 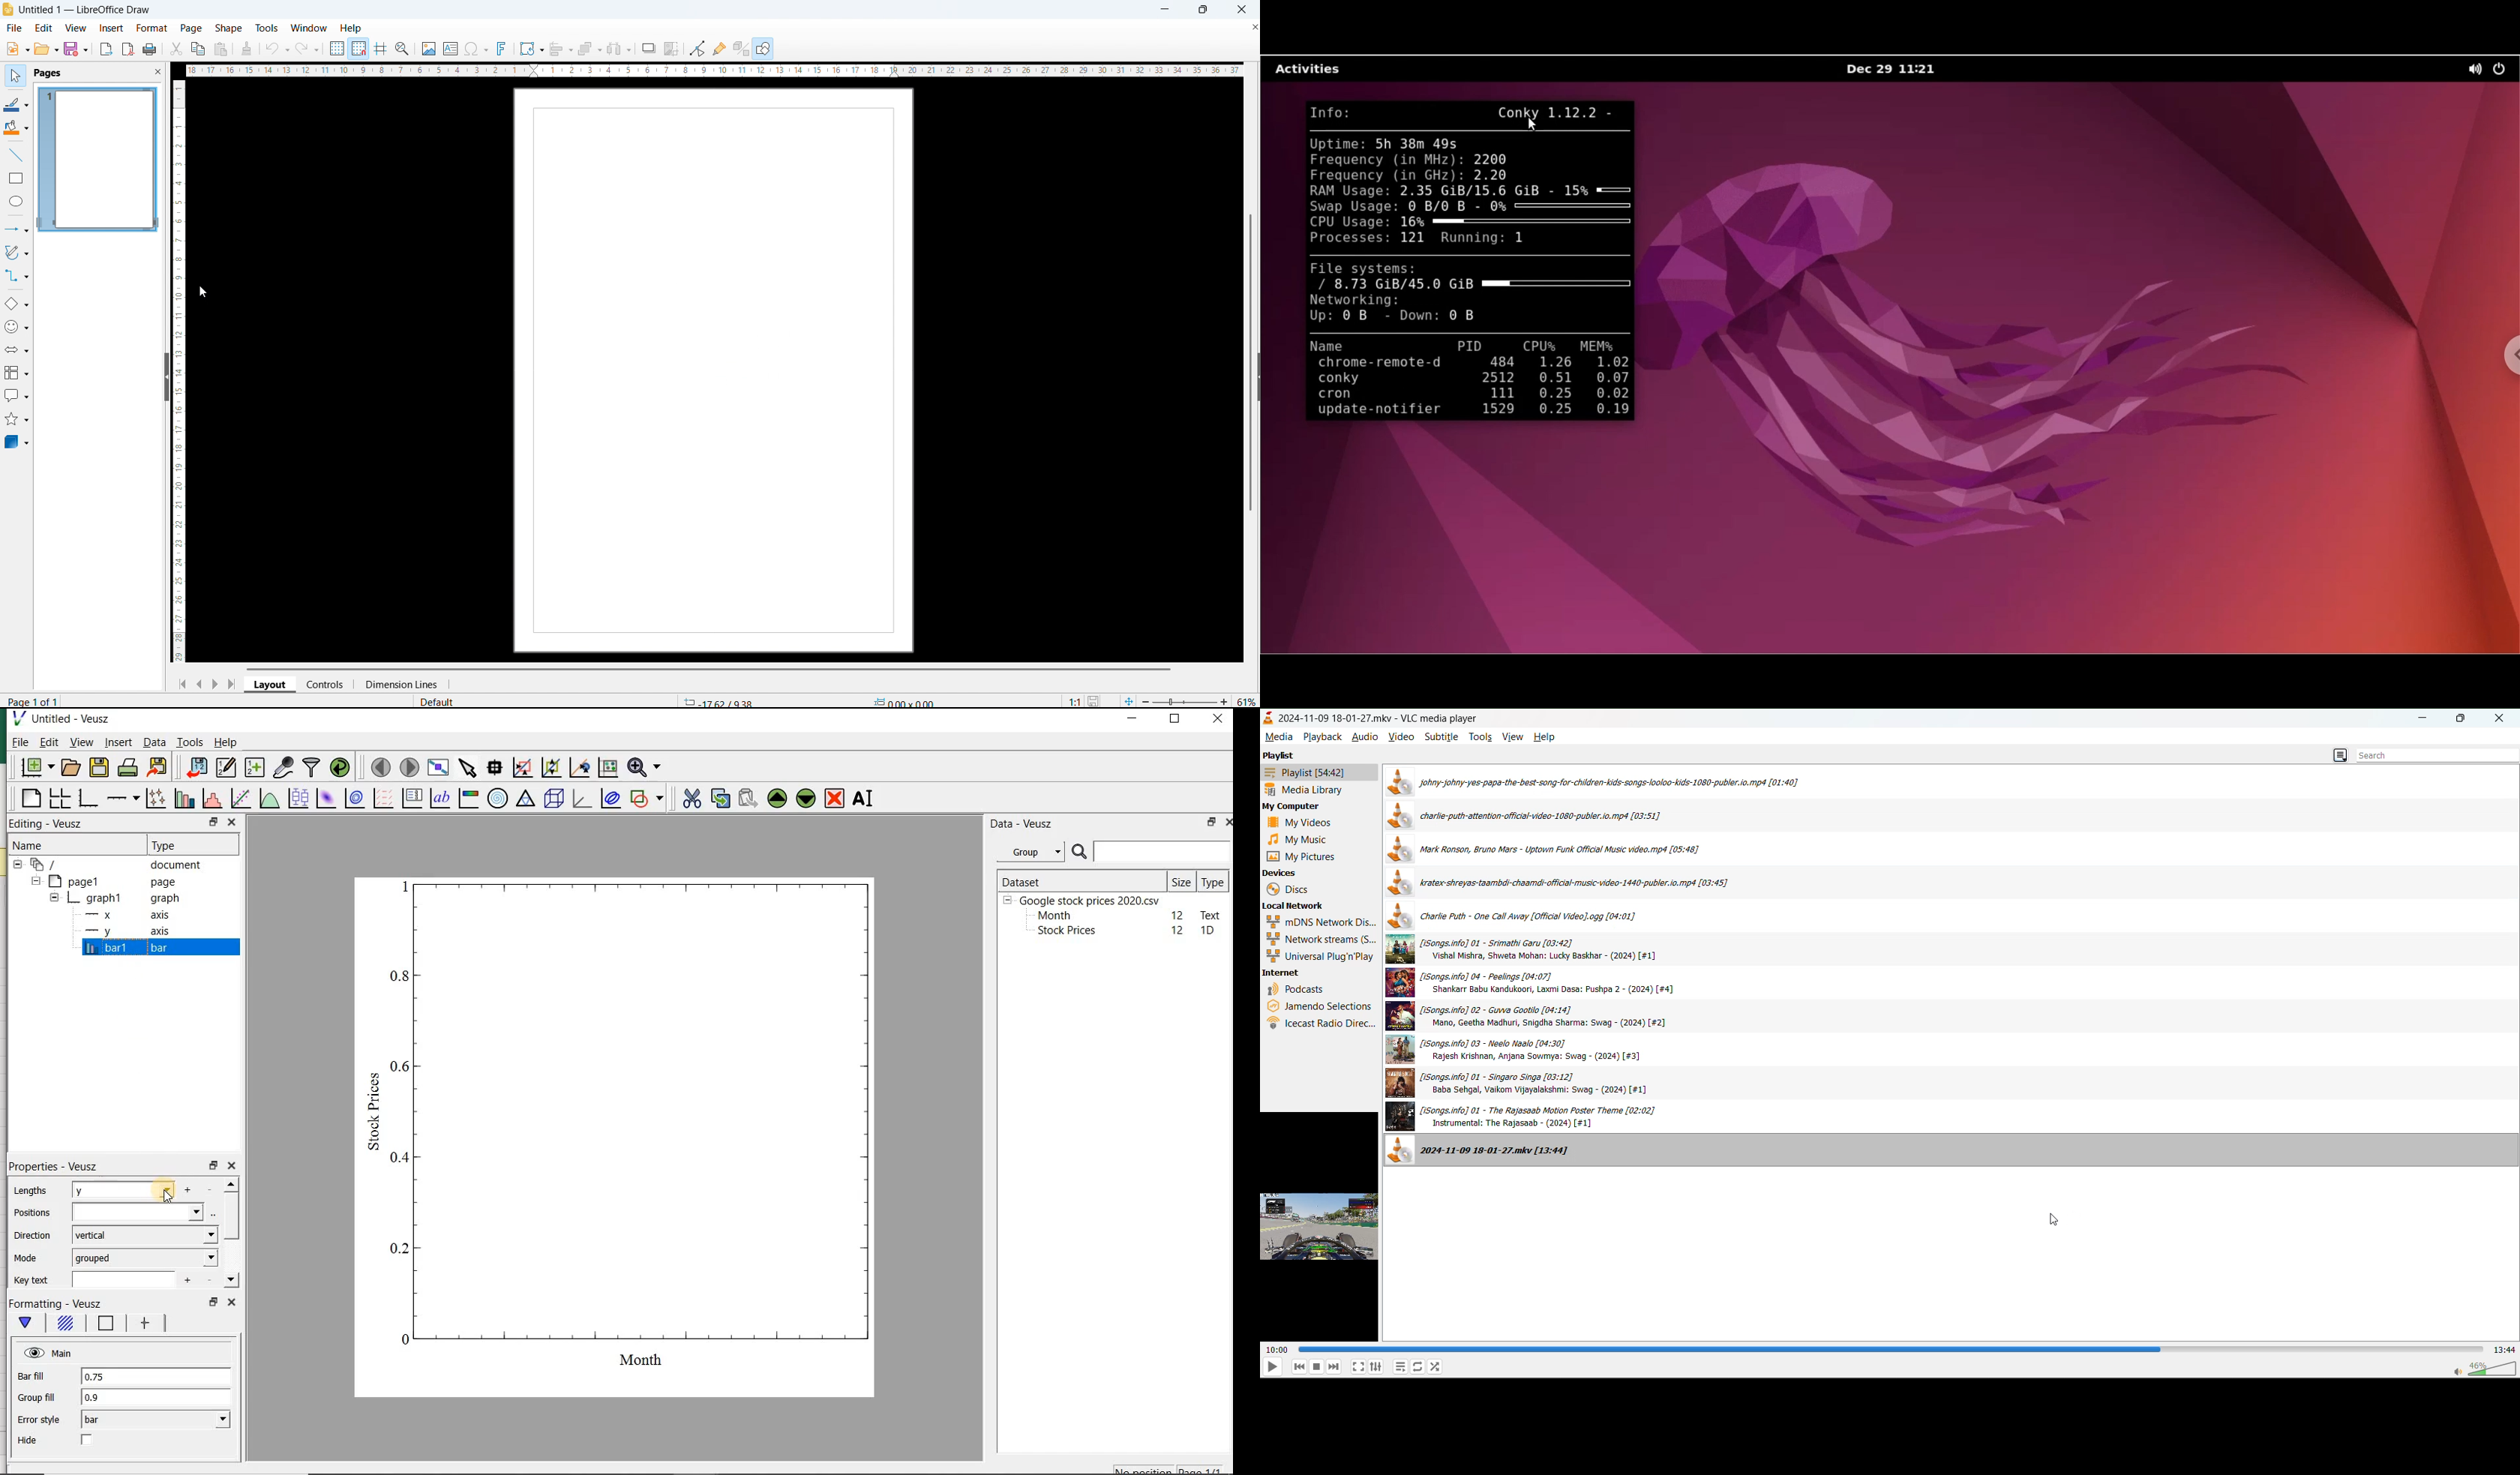 I want to click on rectangle, so click(x=16, y=179).